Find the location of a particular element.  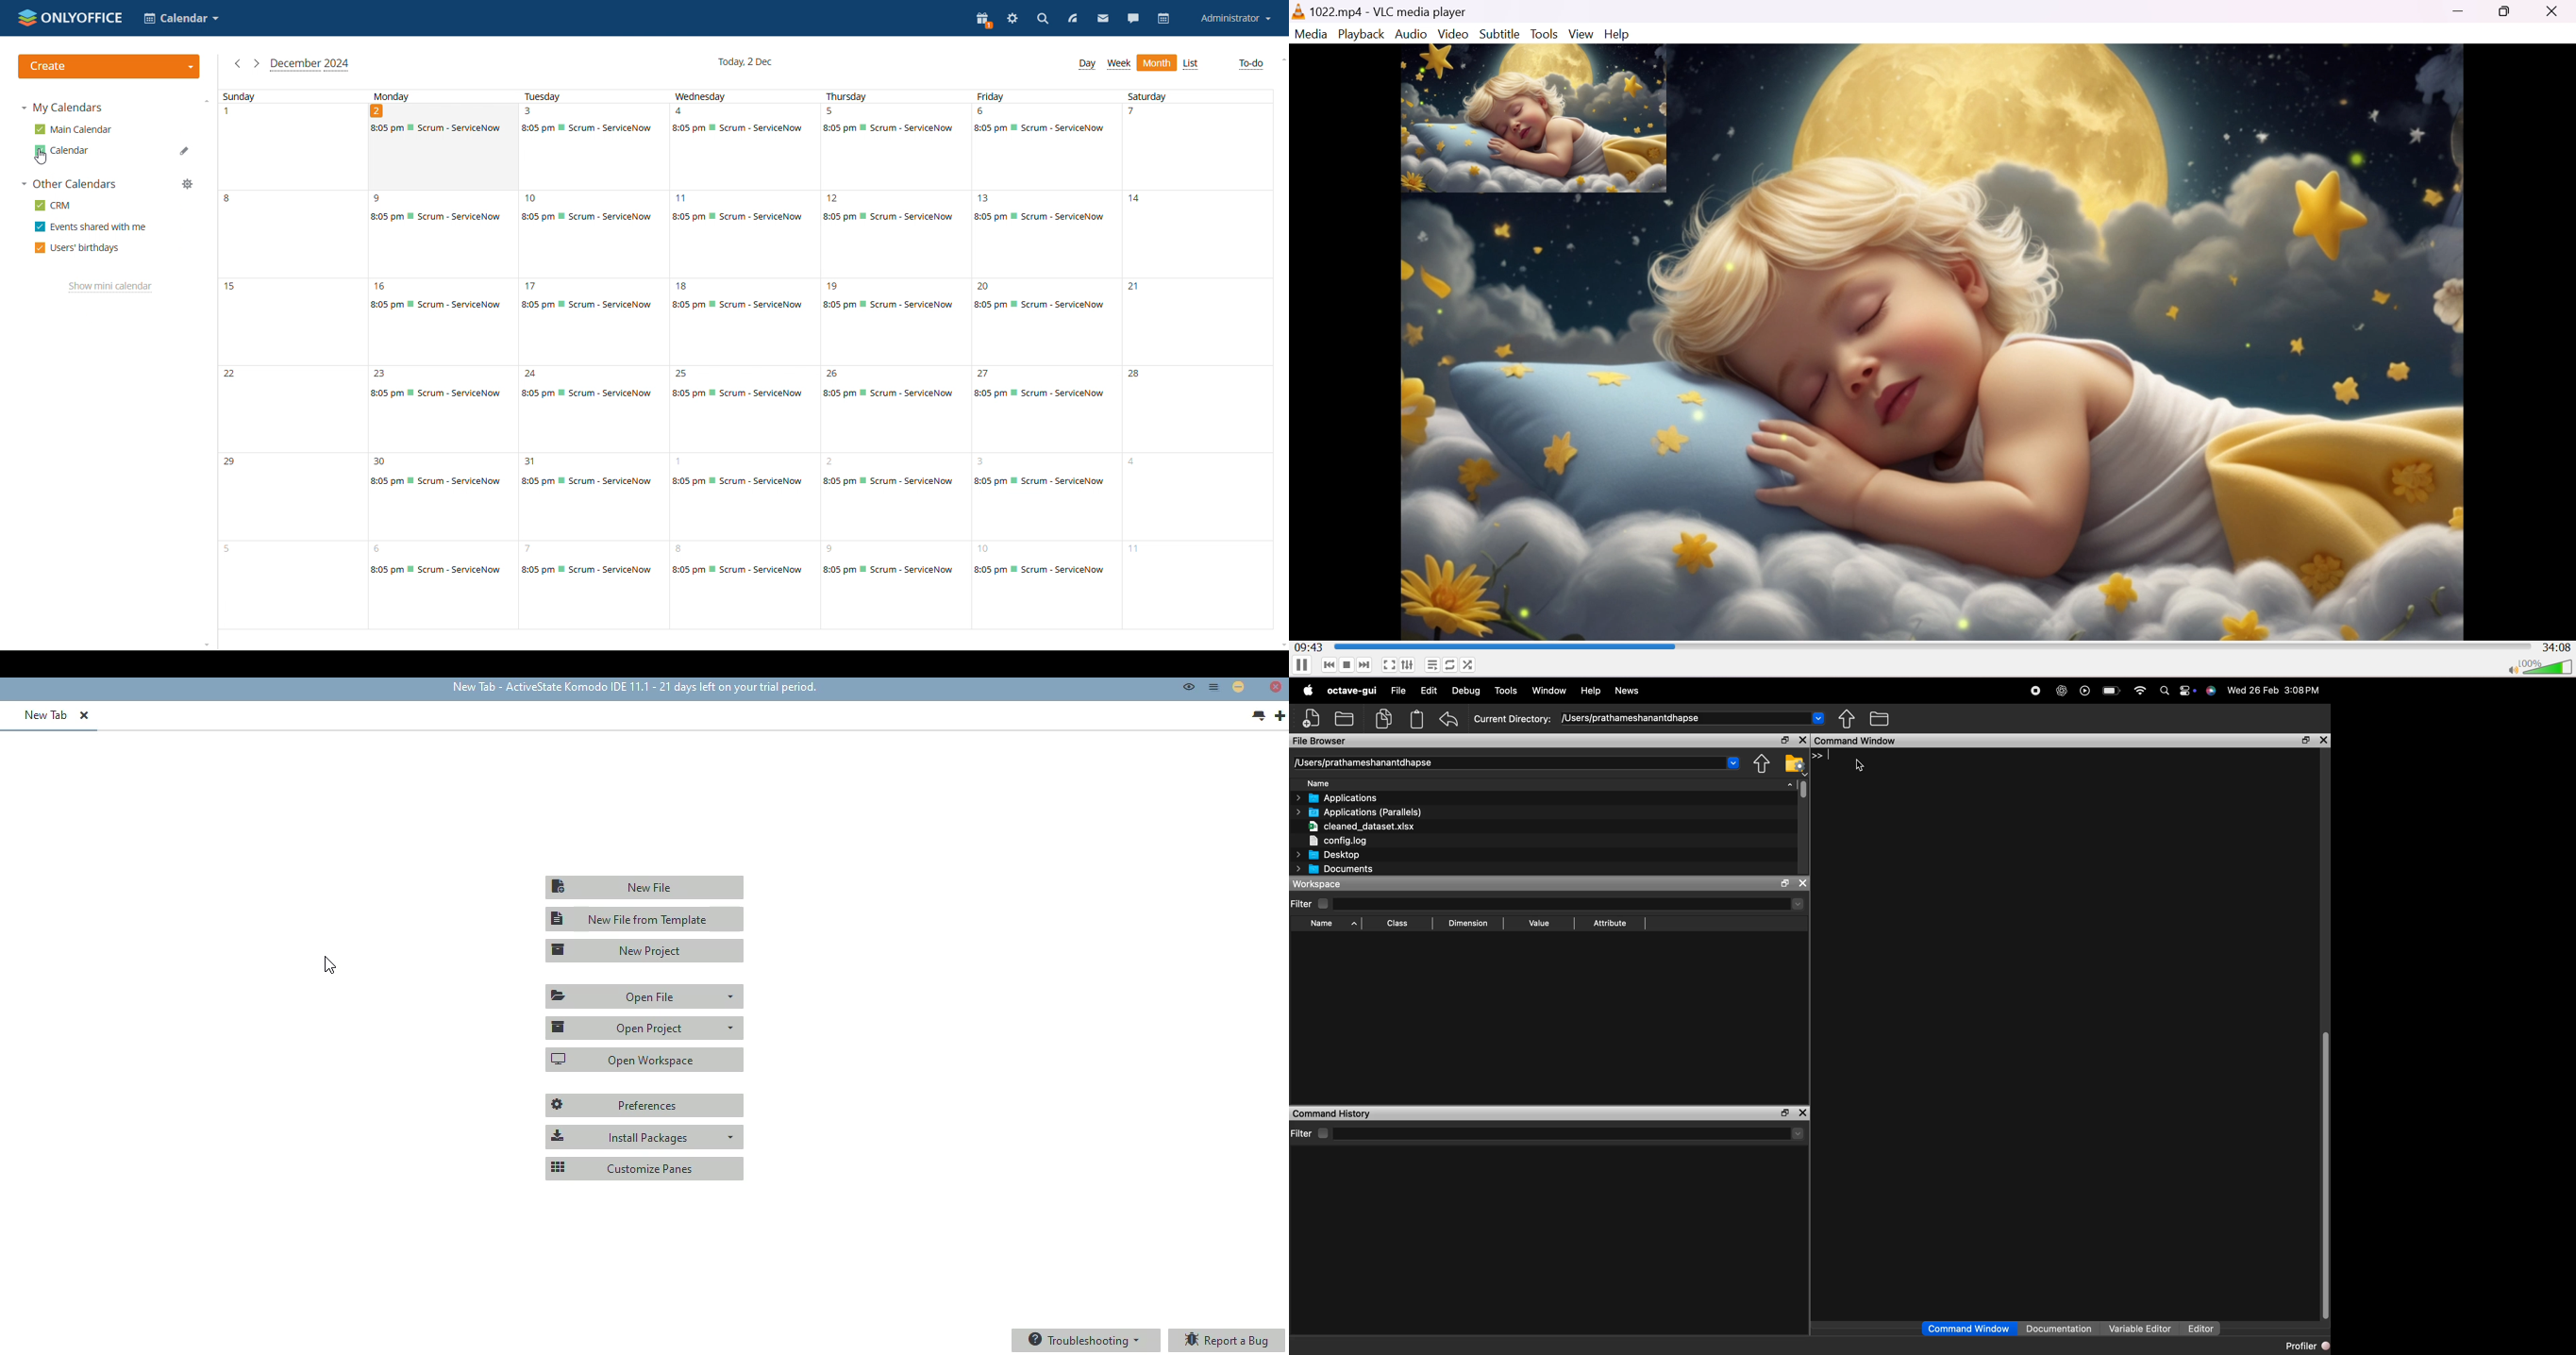

Pause the playback is located at coordinates (1301, 667).